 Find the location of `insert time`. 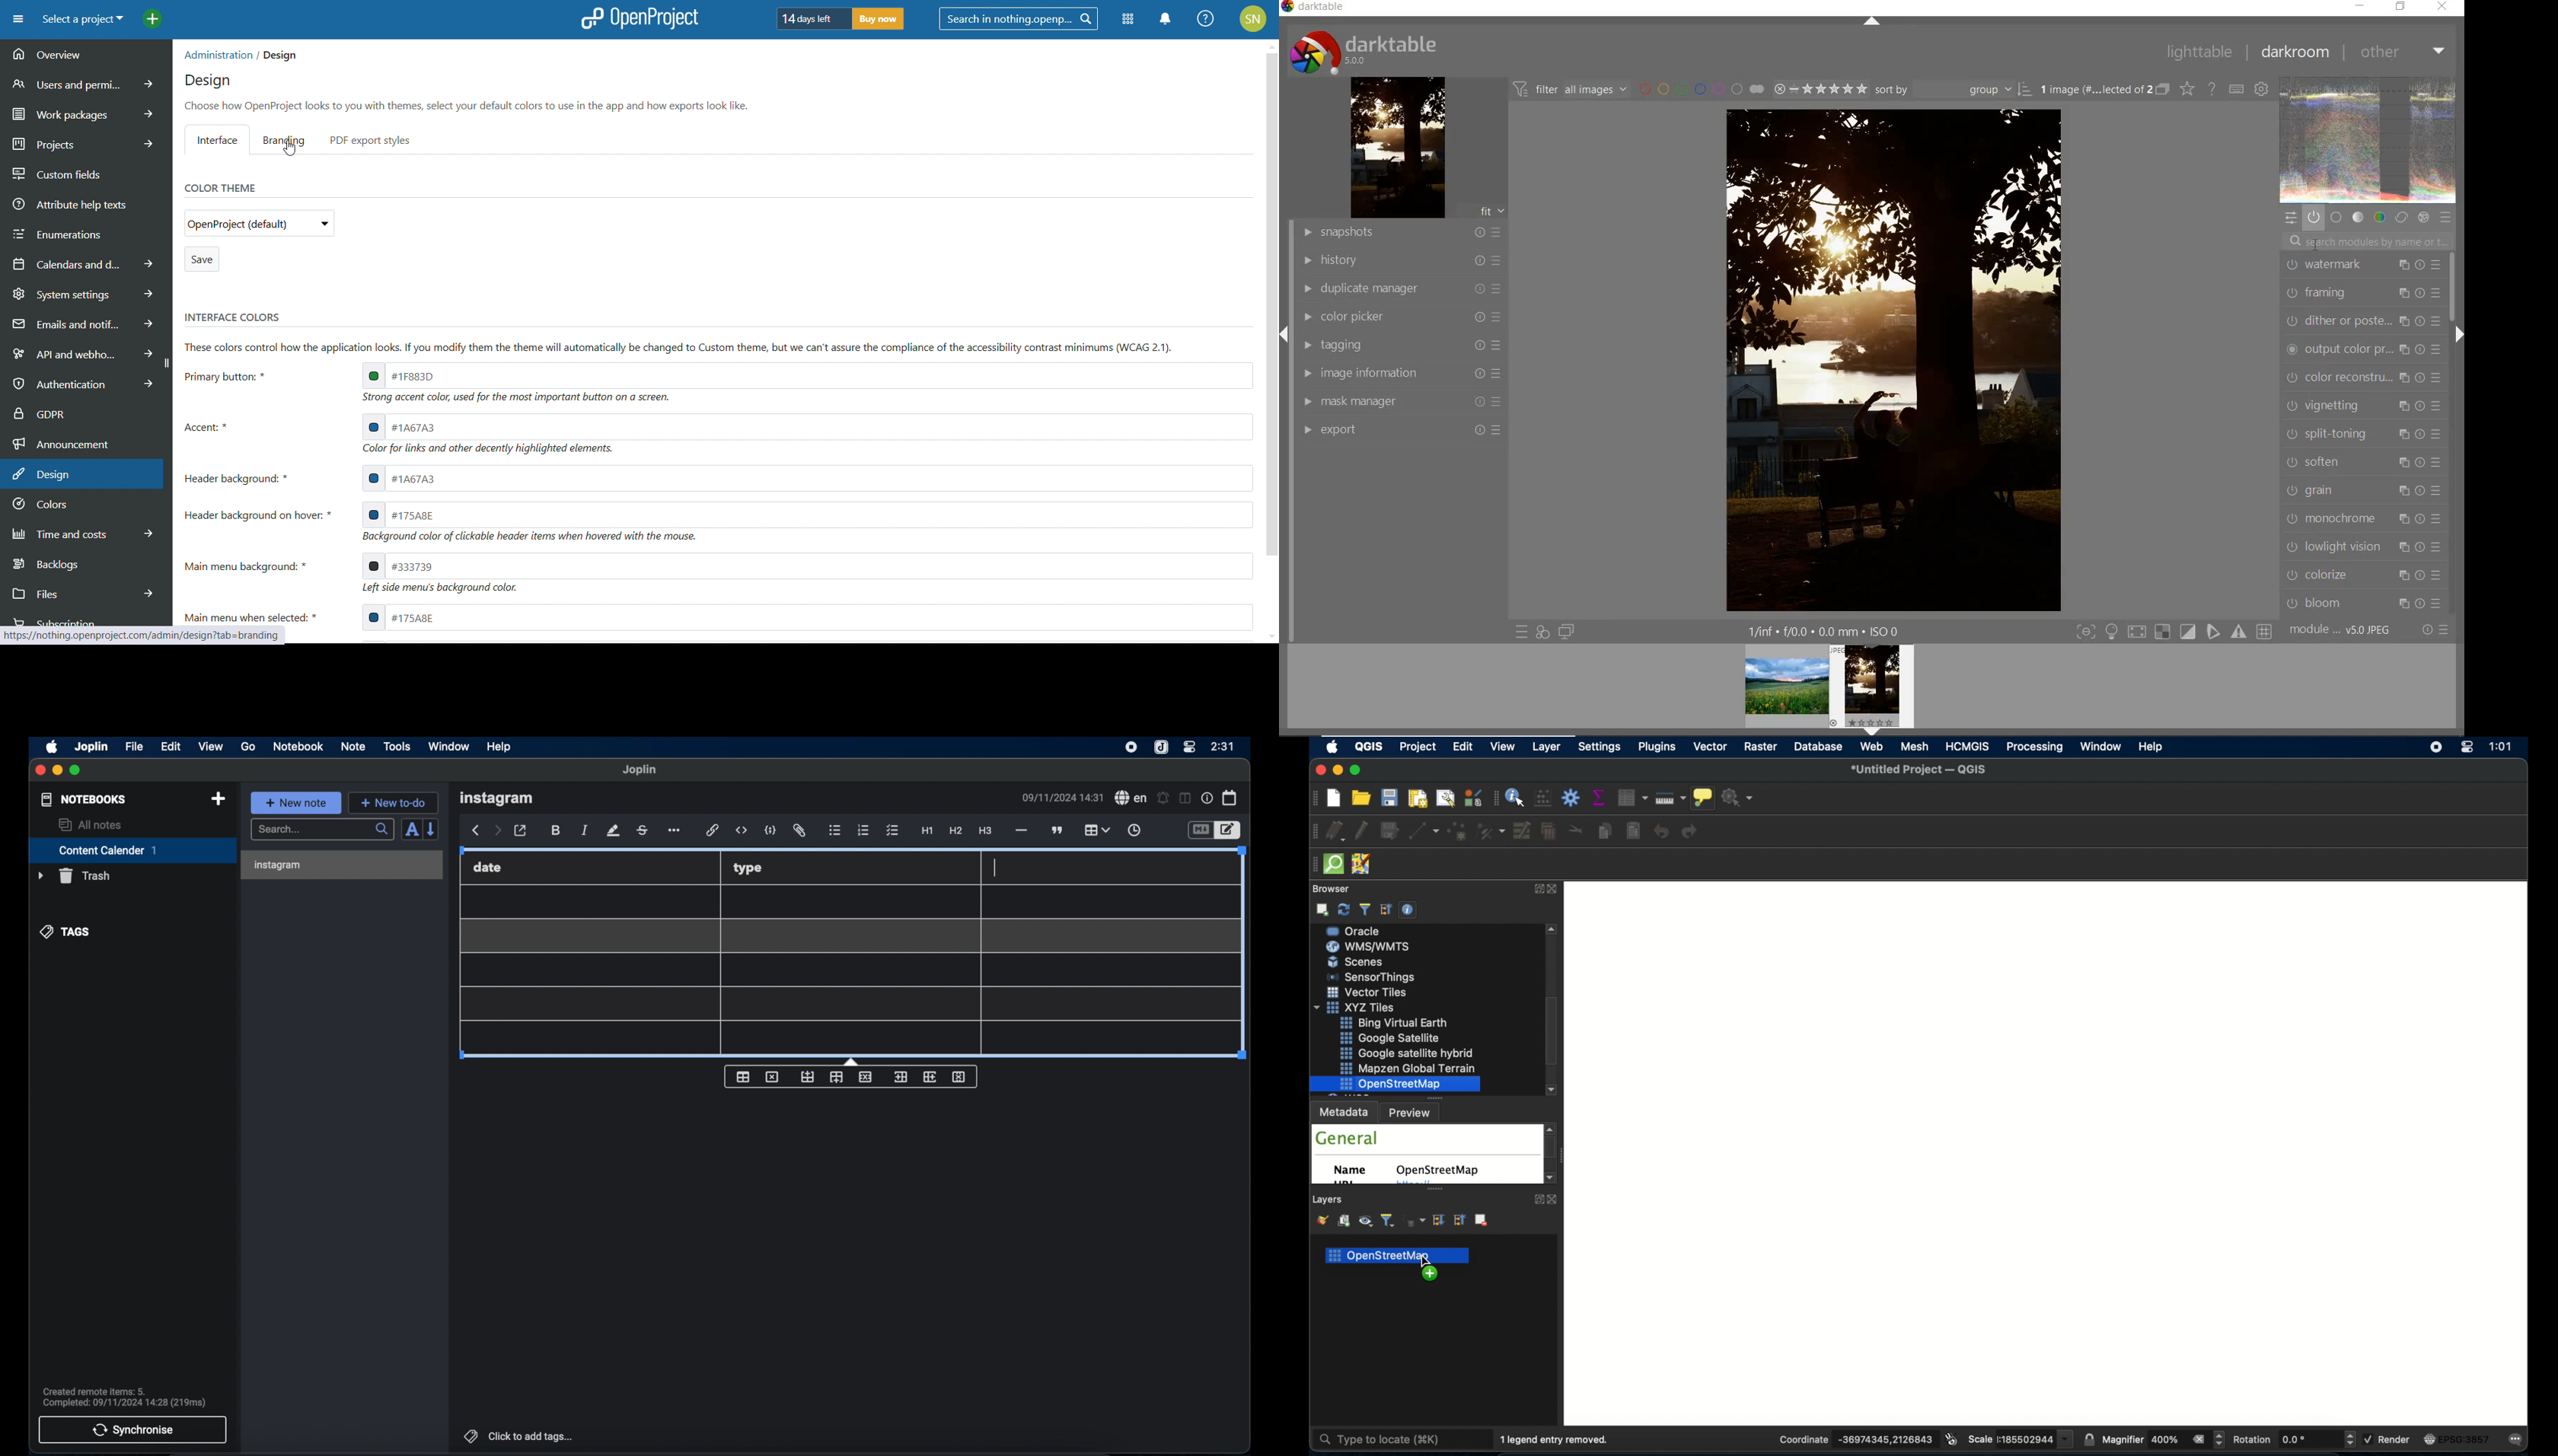

insert time is located at coordinates (1135, 830).